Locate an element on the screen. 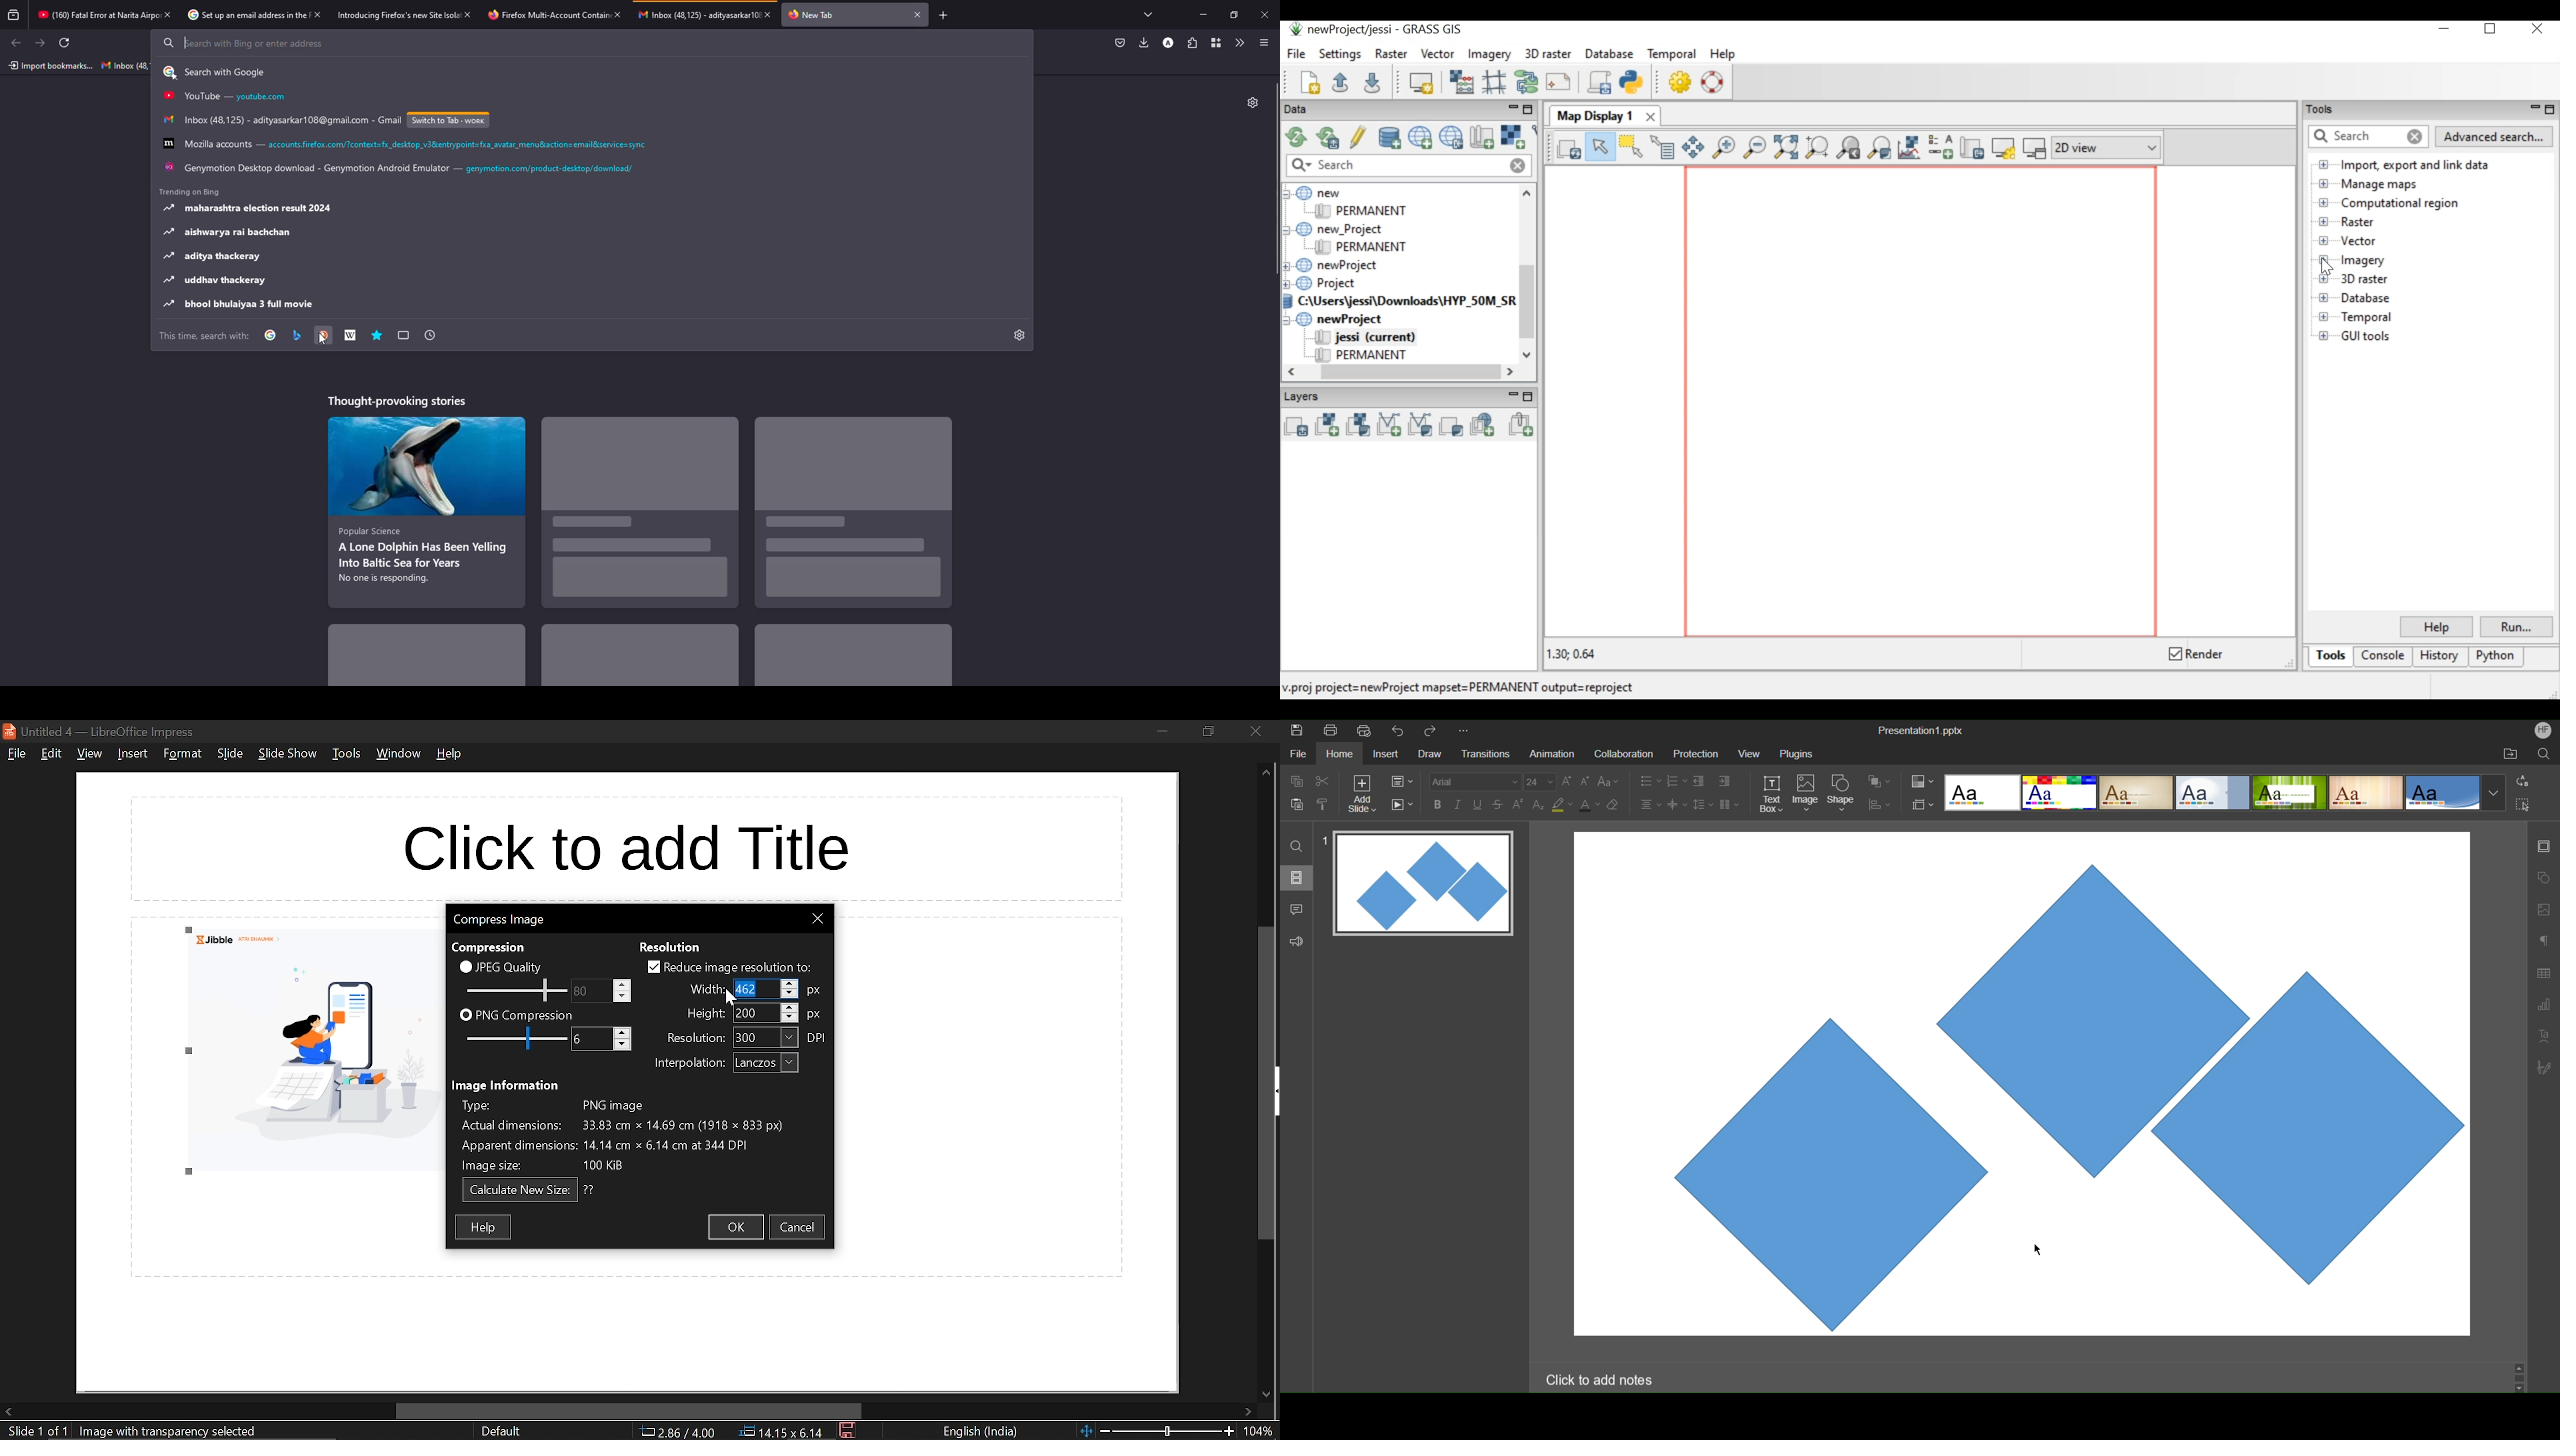 This screenshot has height=1456, width=2576. position is located at coordinates (781, 1432).